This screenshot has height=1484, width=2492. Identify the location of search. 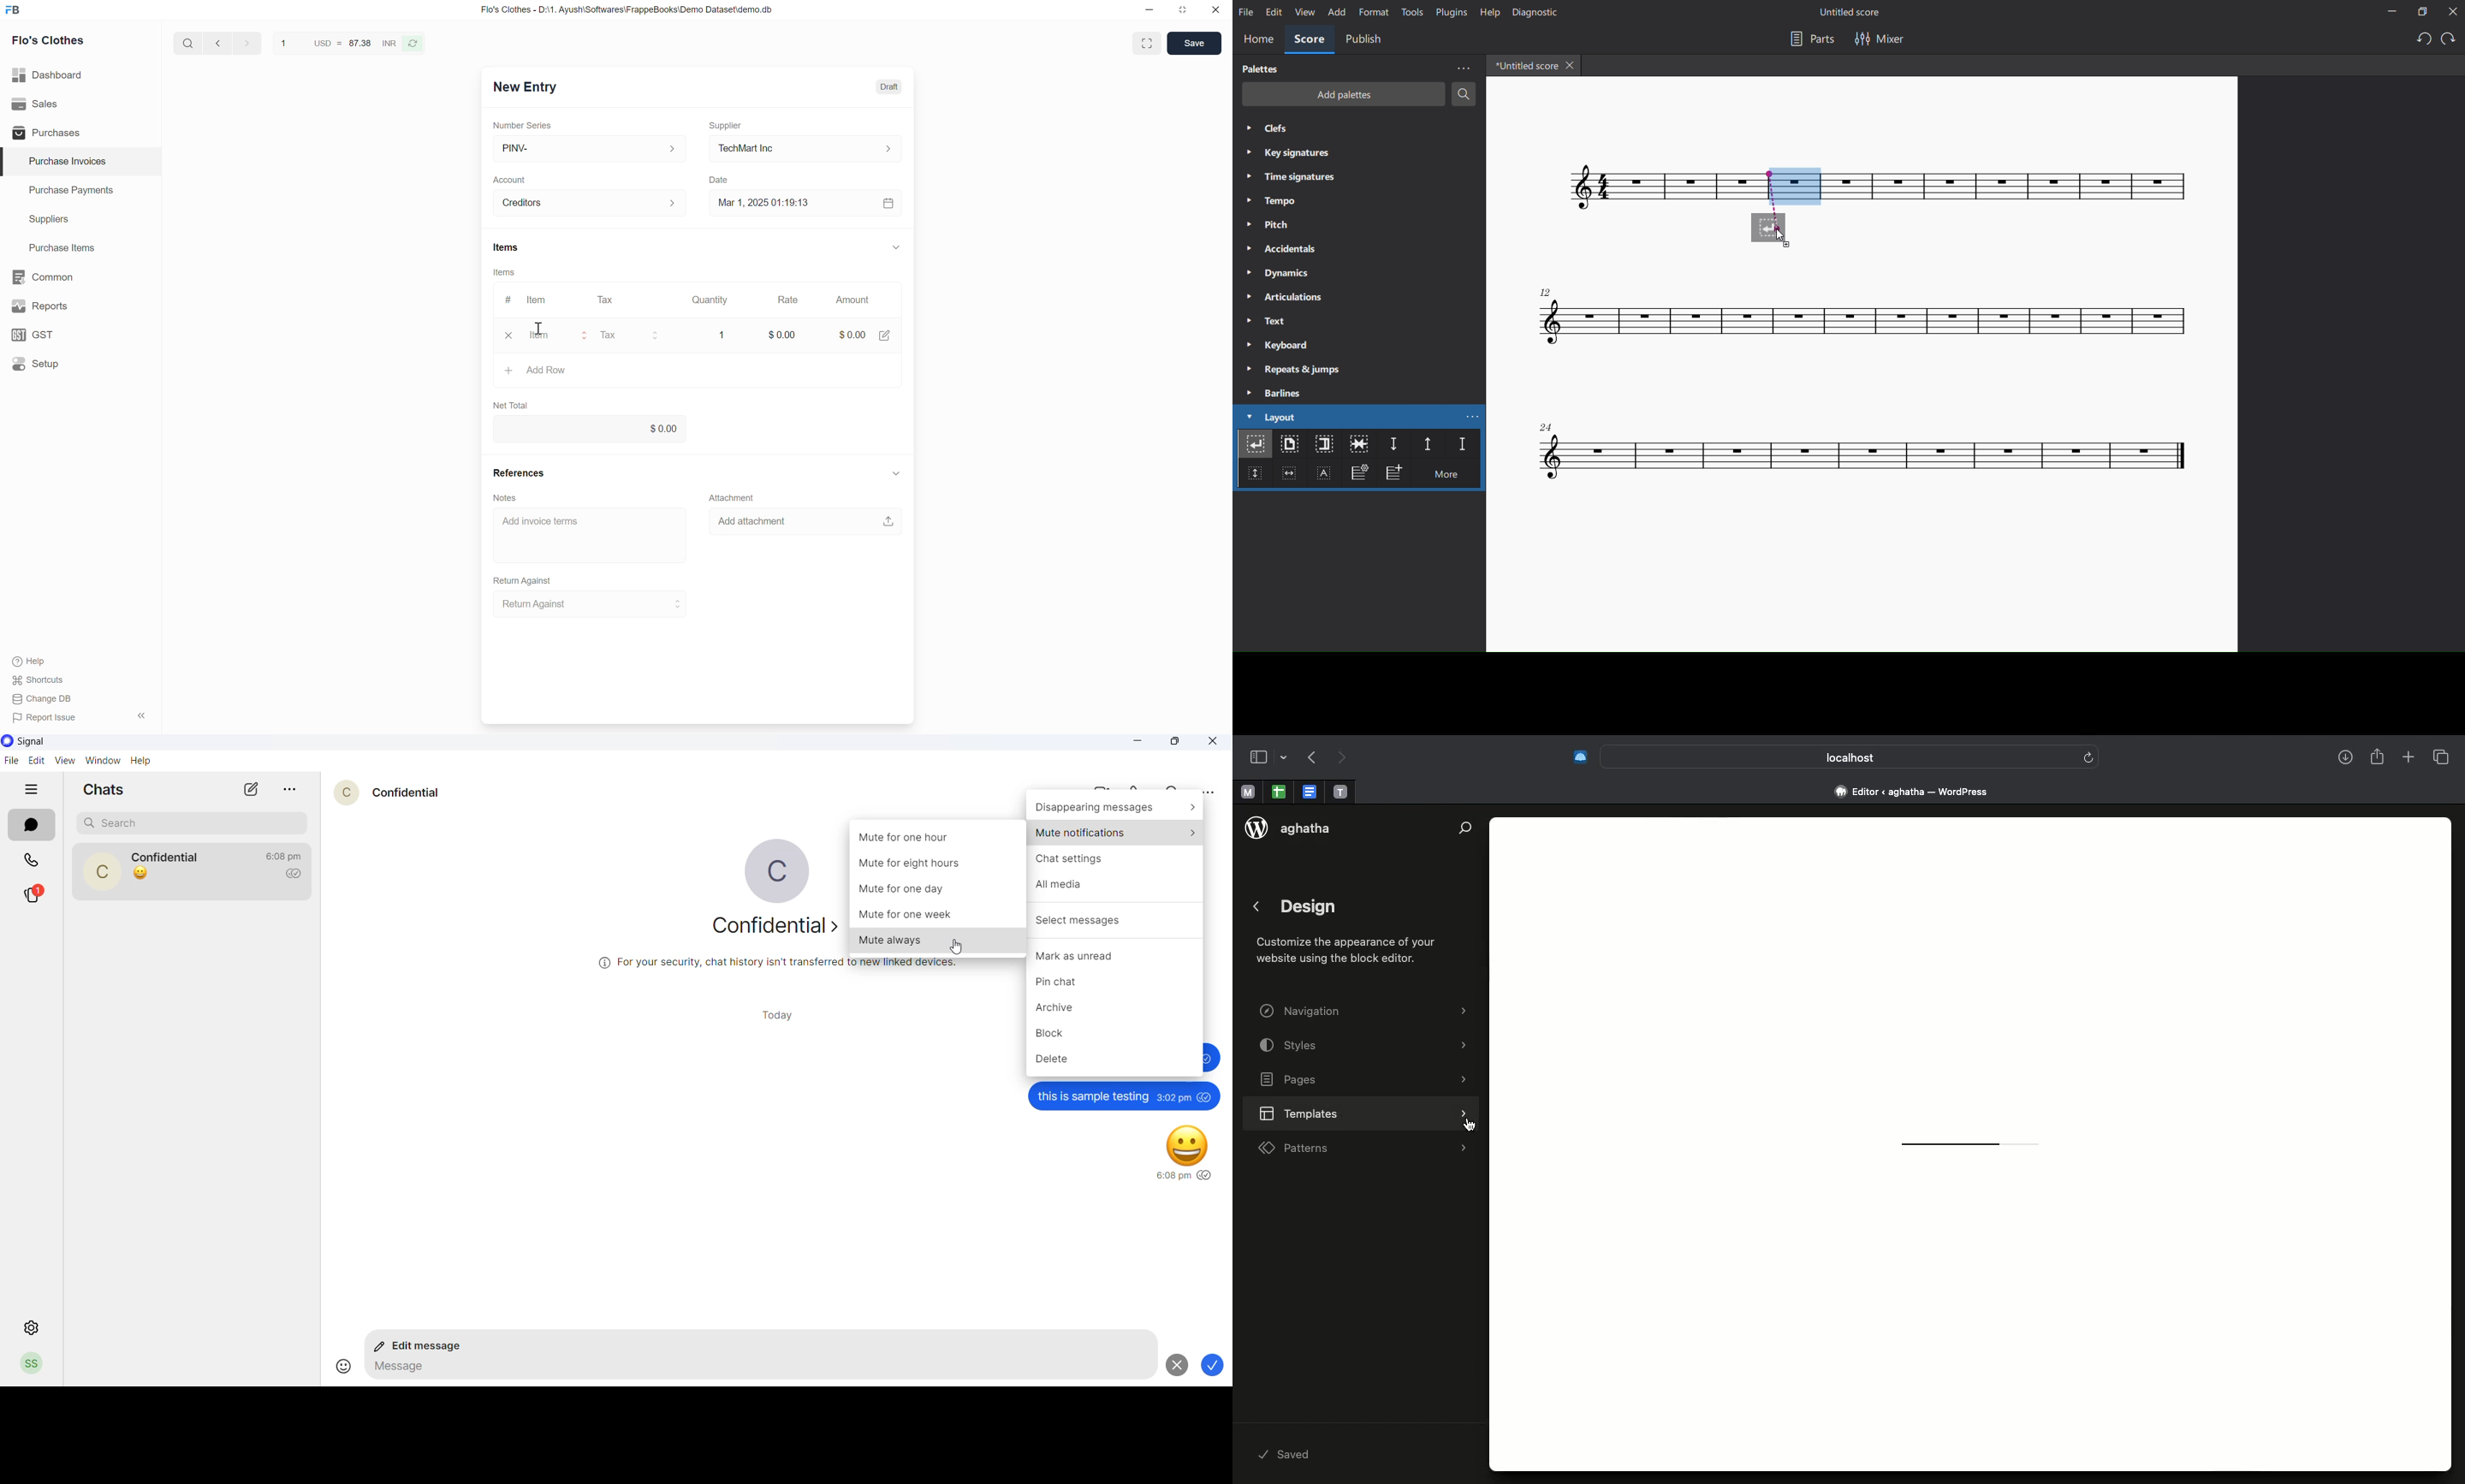
(1465, 96).